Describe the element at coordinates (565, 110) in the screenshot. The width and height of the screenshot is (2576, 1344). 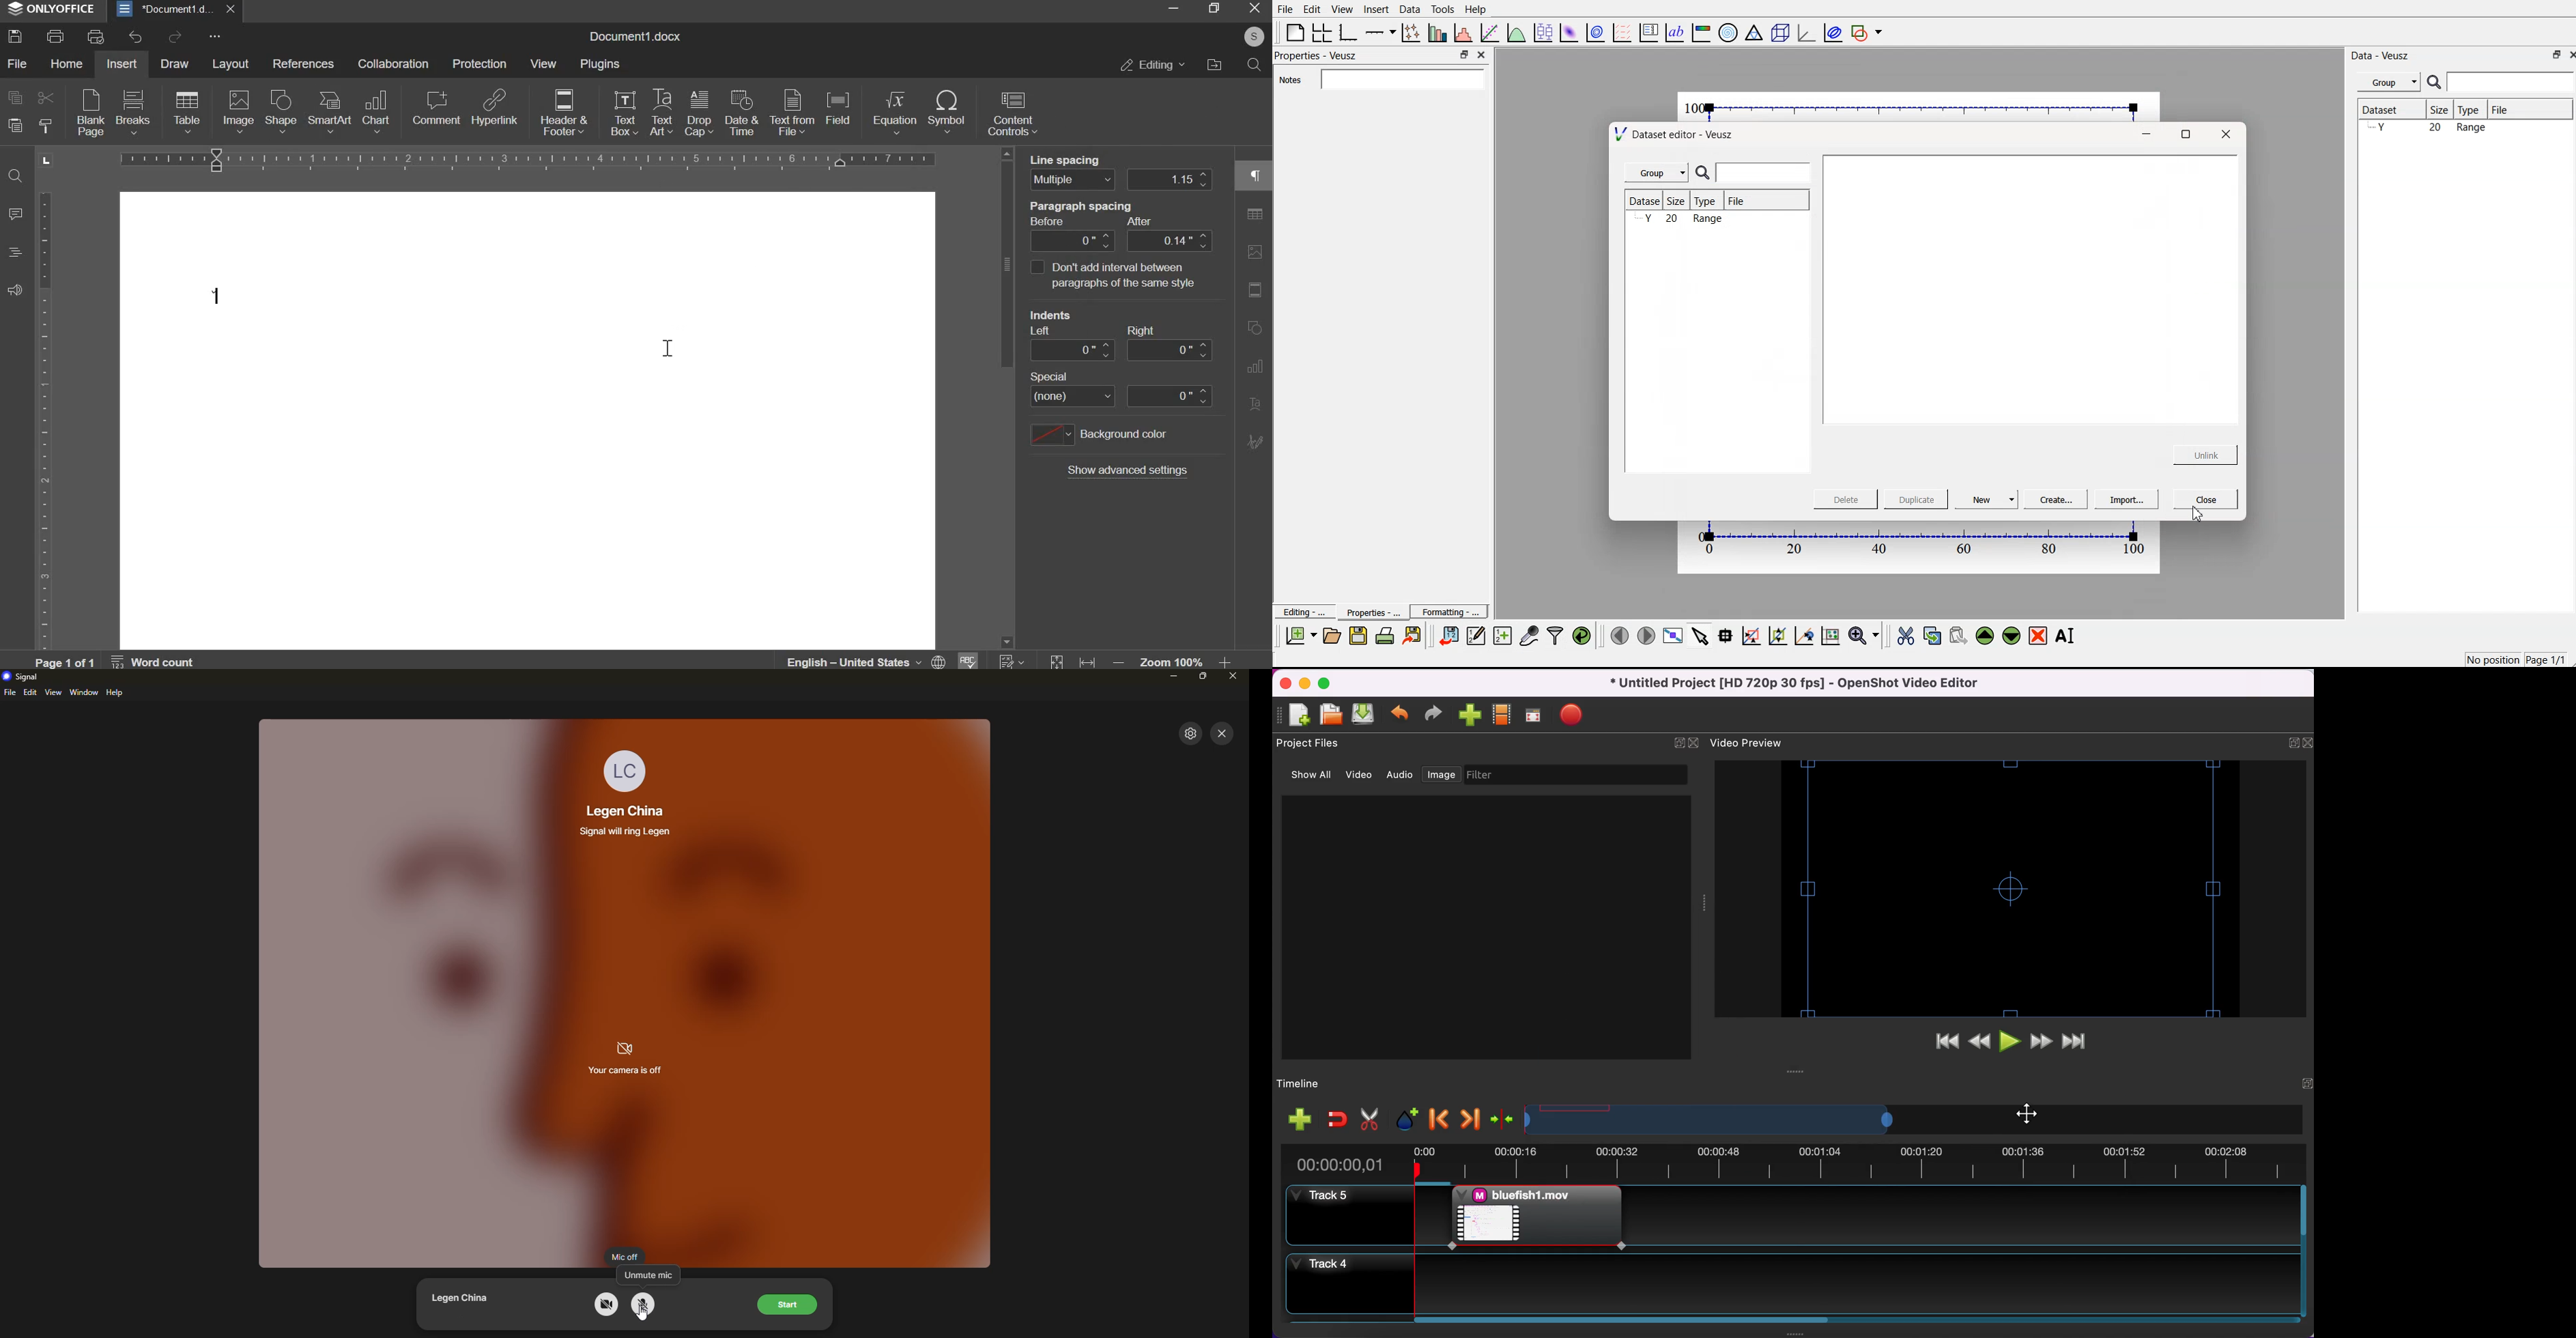
I see `header & footer` at that location.